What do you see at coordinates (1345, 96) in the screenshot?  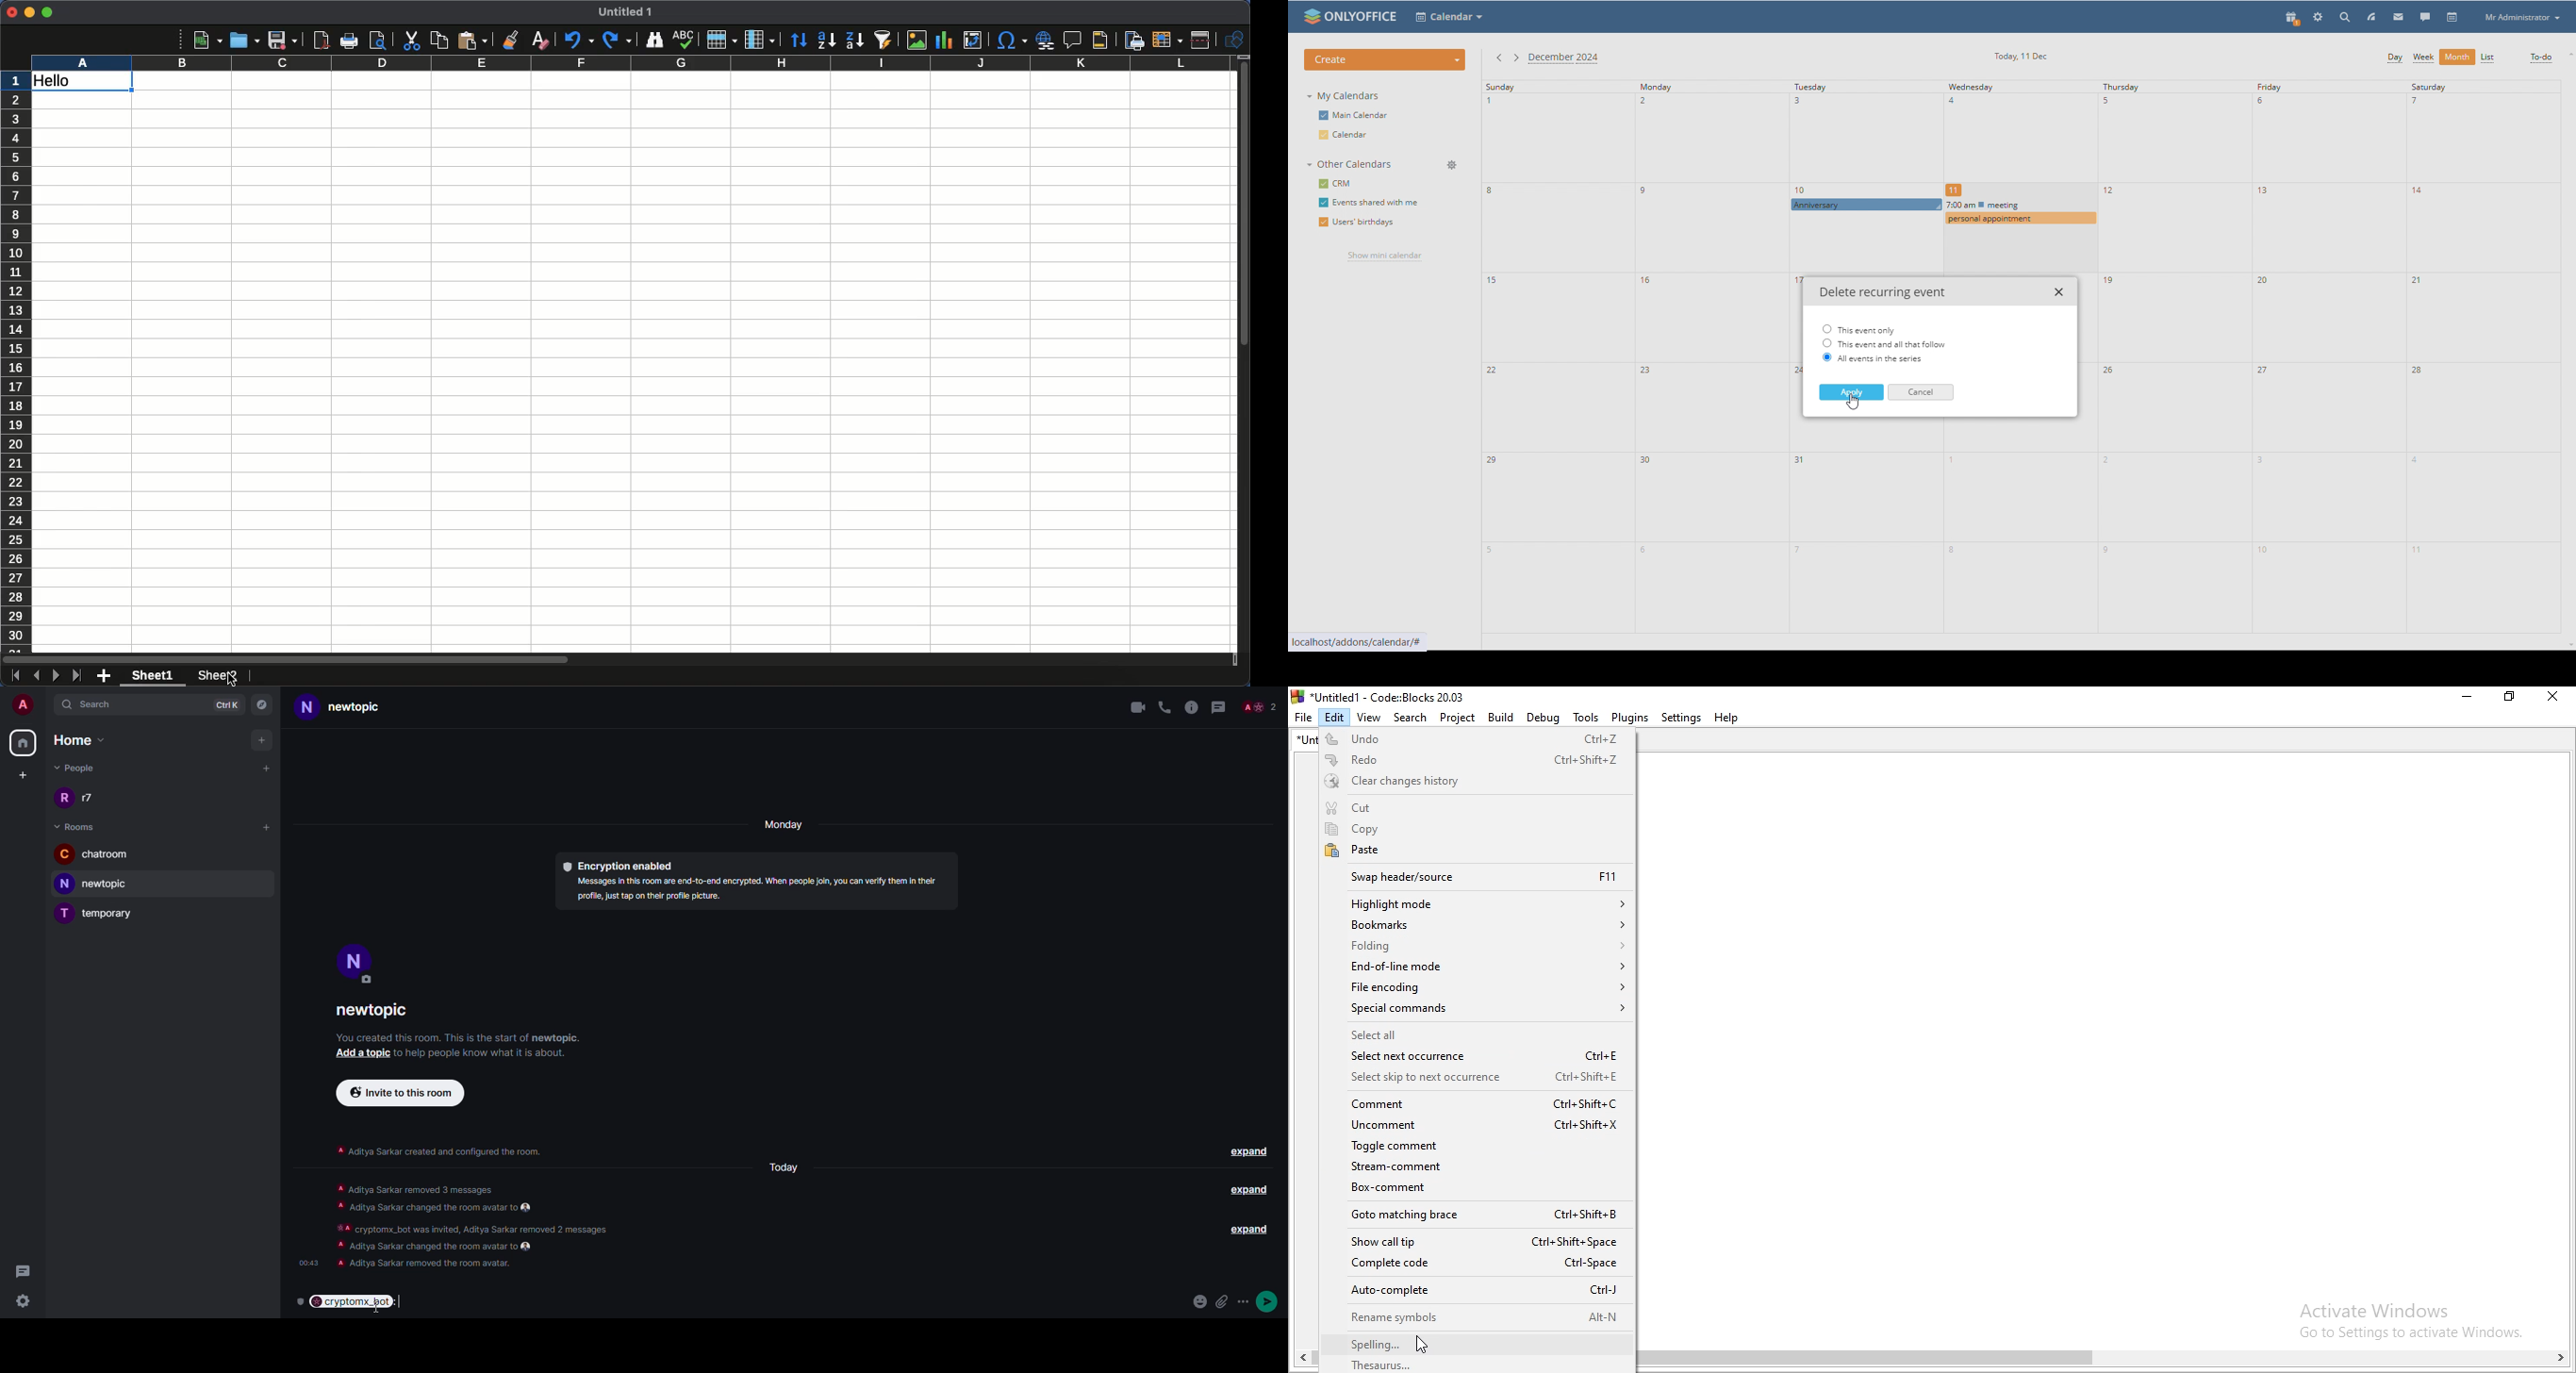 I see `my calendars` at bounding box center [1345, 96].